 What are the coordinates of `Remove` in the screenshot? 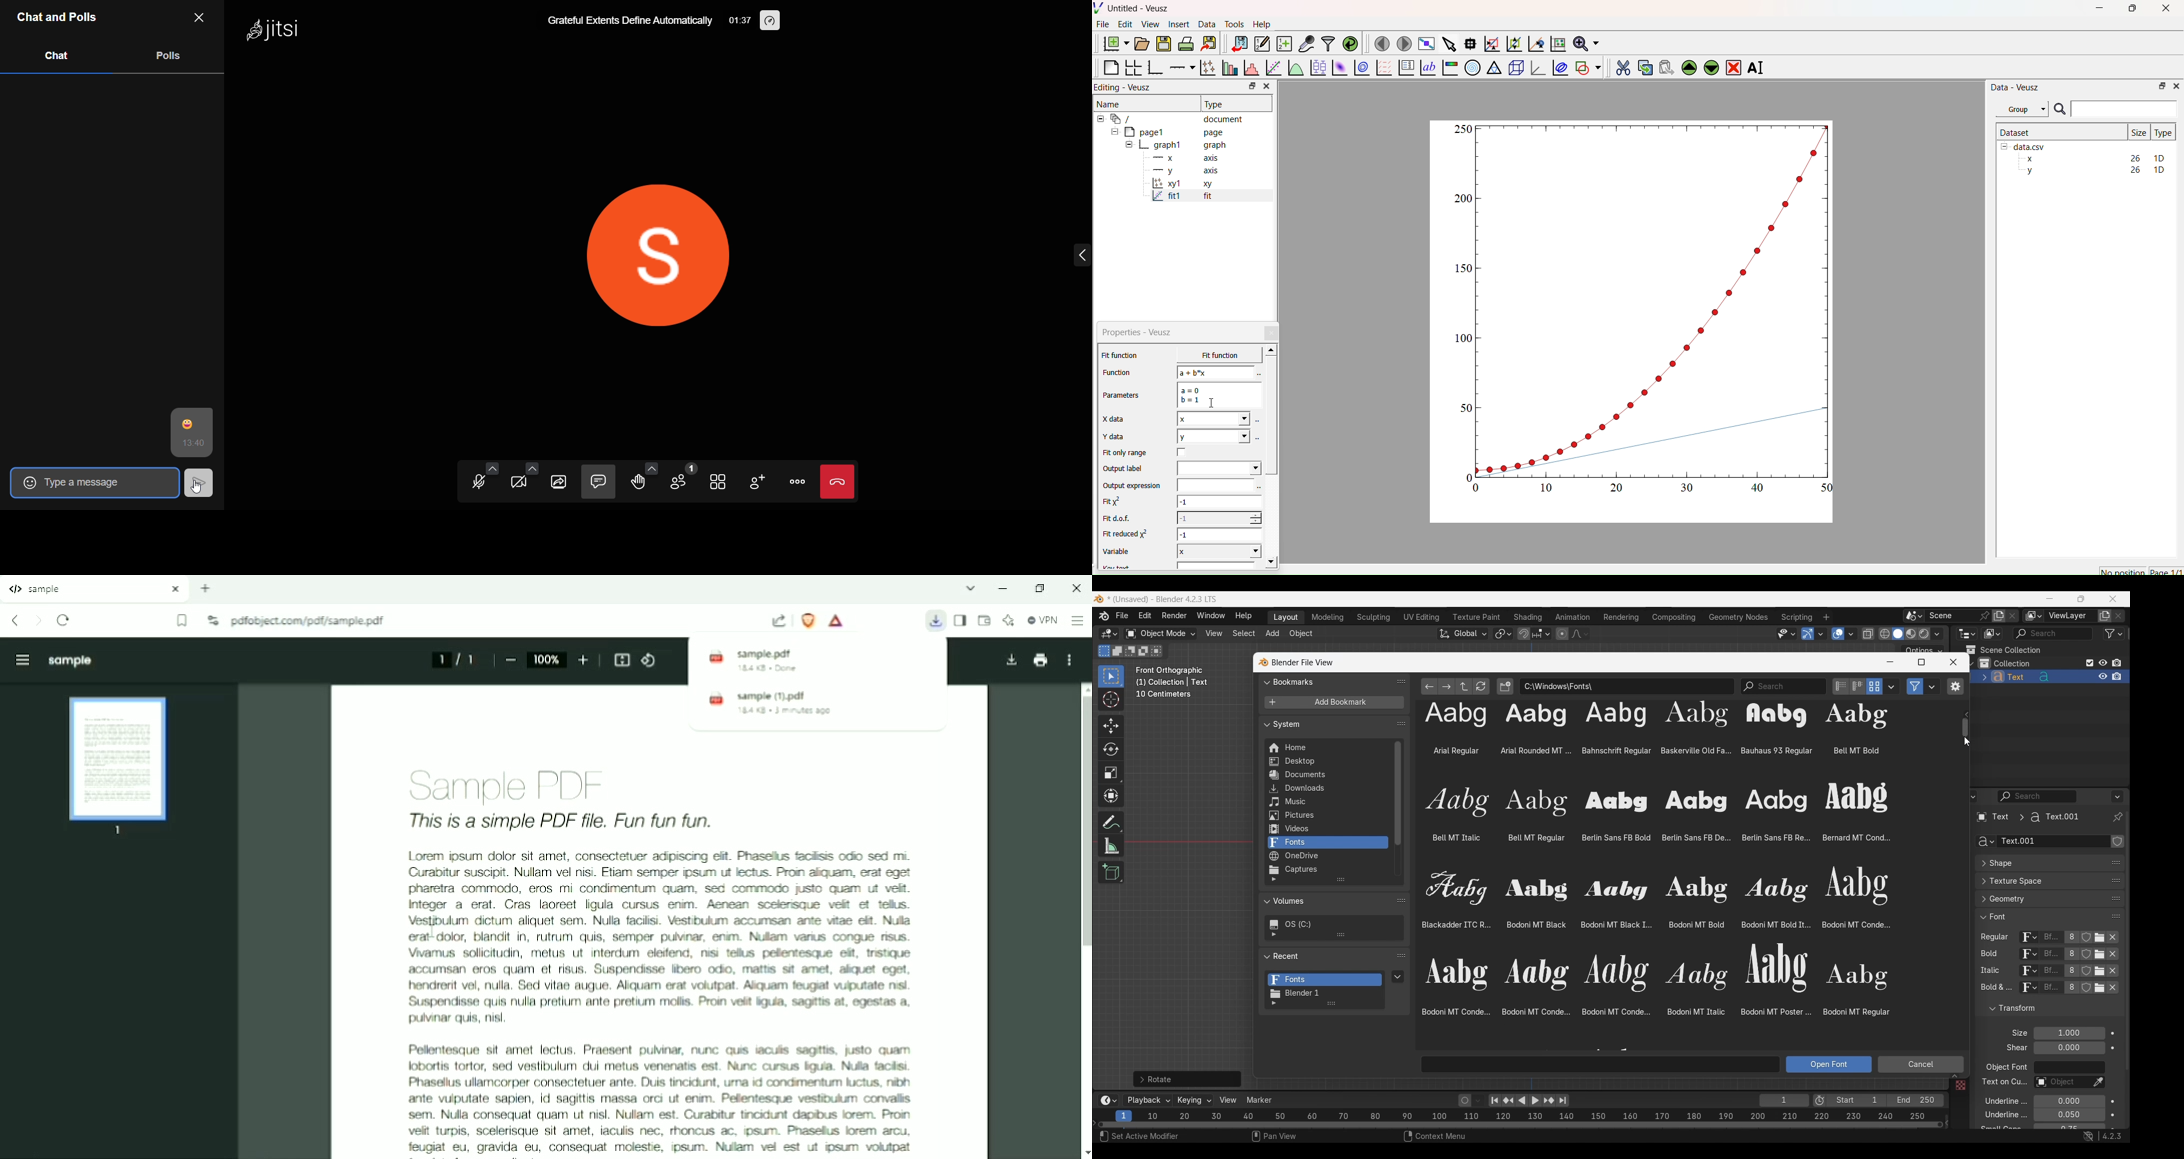 It's located at (1733, 67).